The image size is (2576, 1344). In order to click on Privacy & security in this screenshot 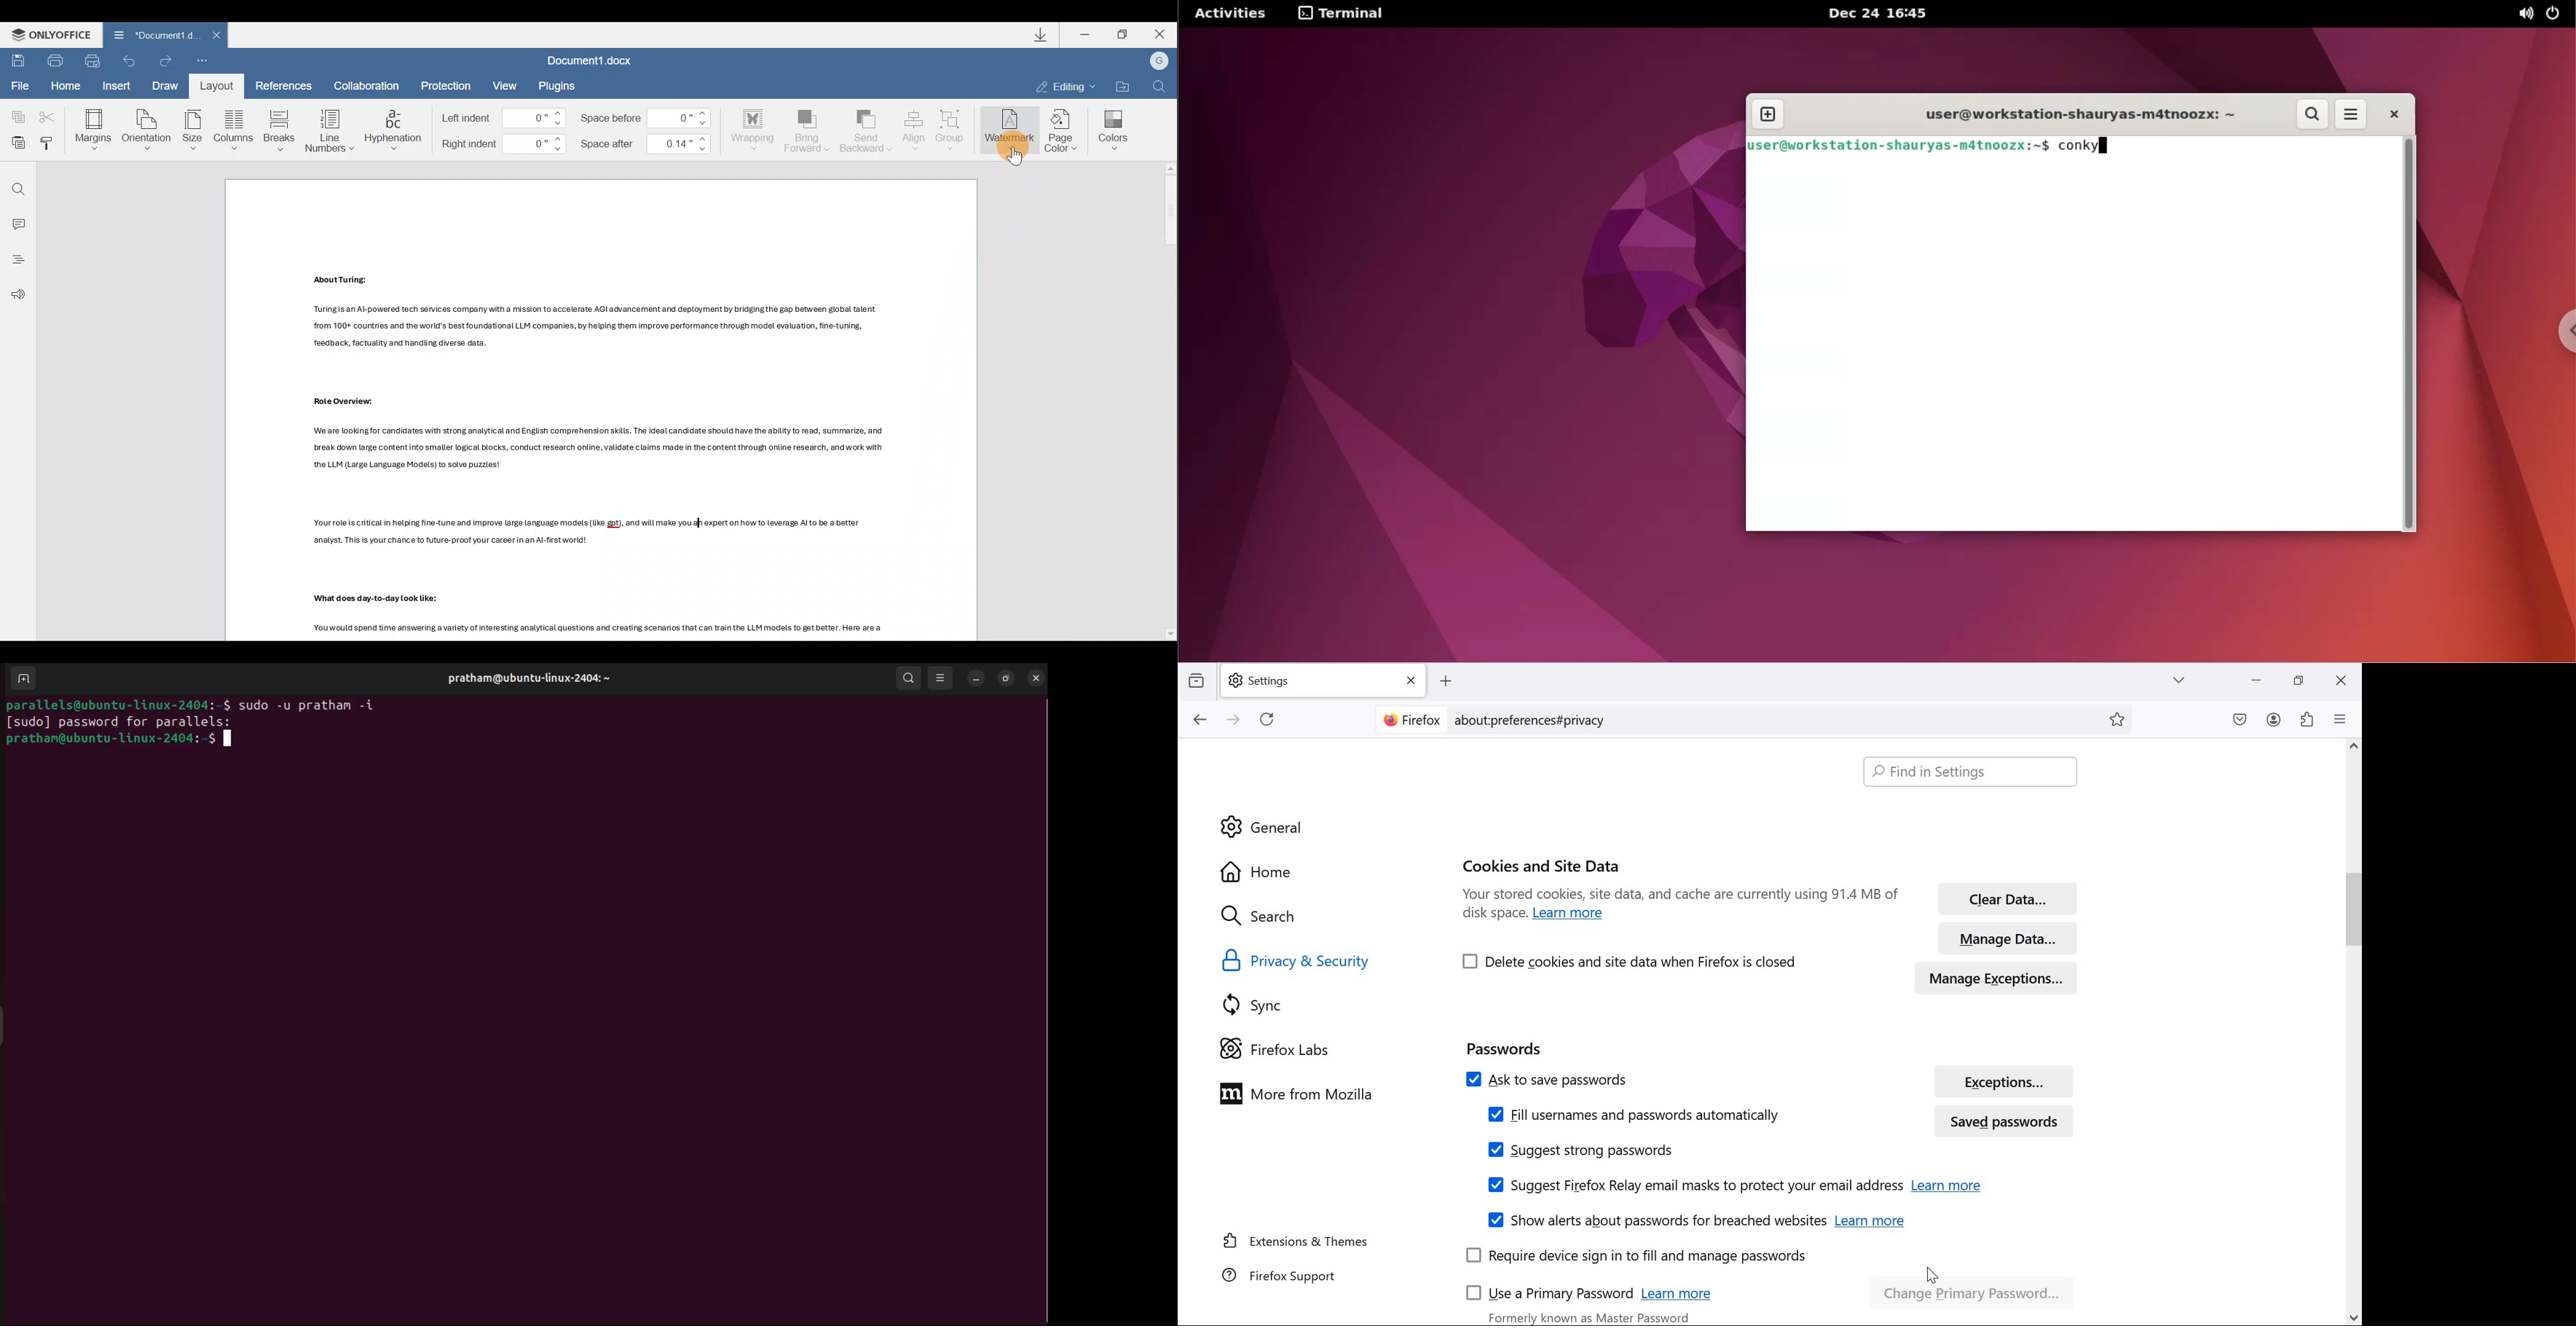, I will do `click(1299, 961)`.